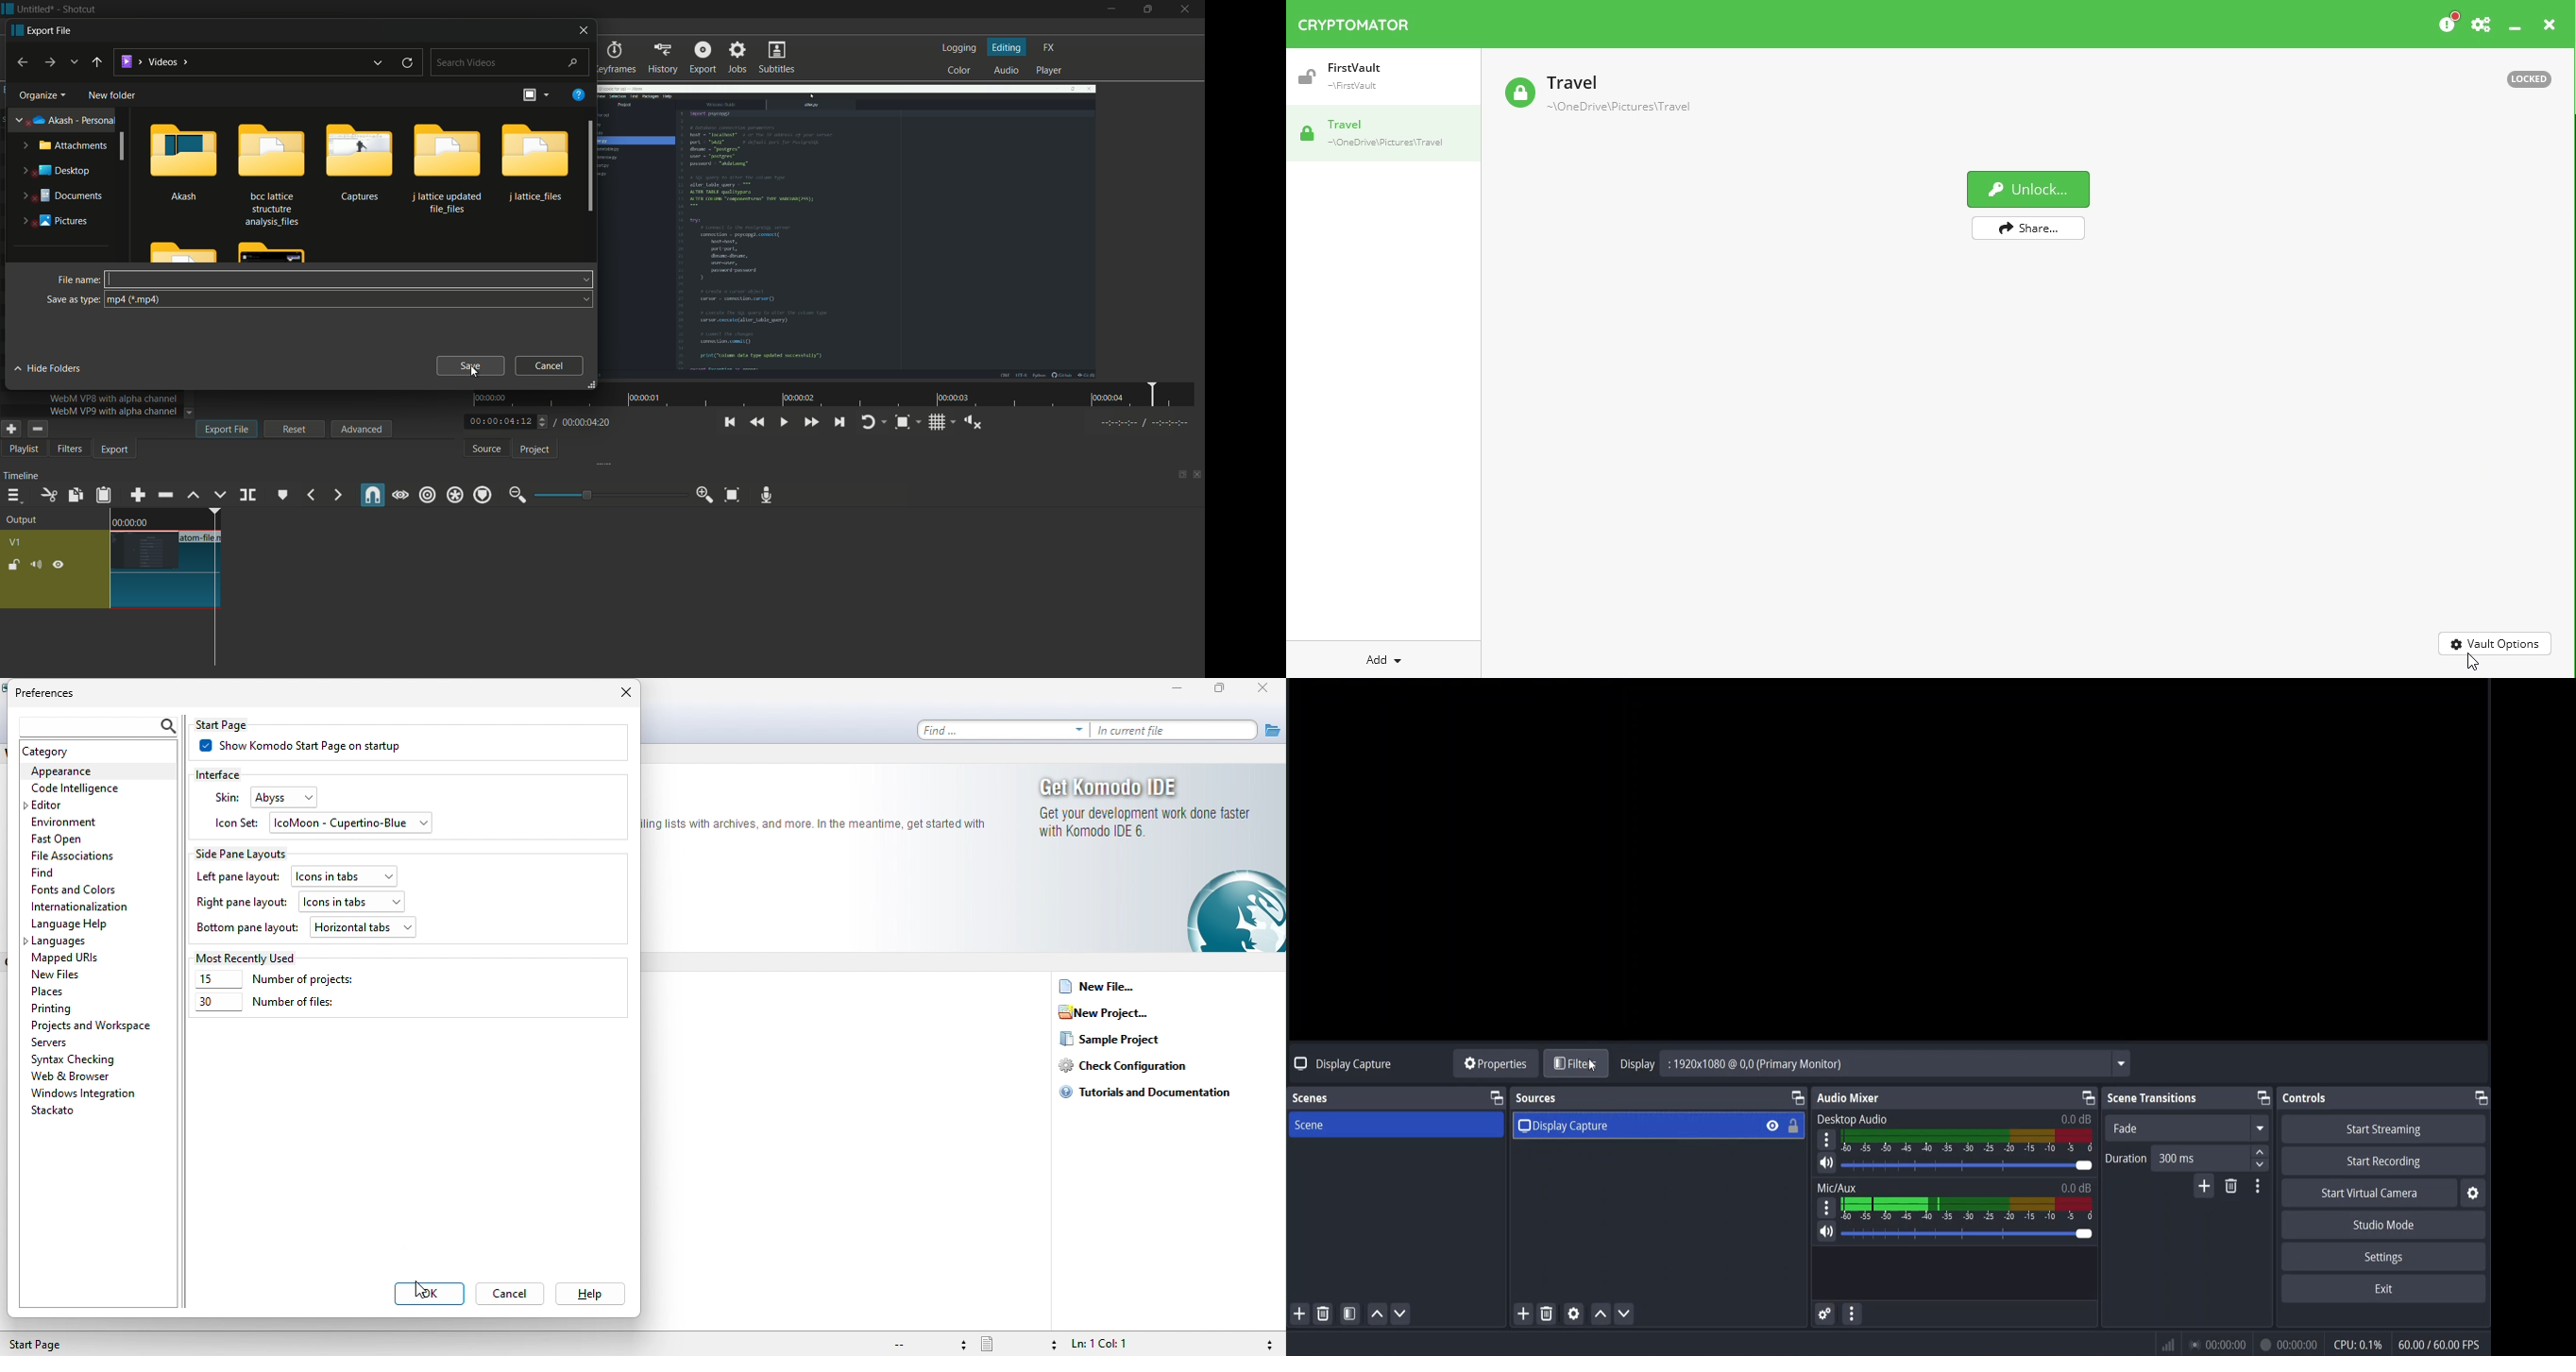 The width and height of the screenshot is (2576, 1372). Describe the element at coordinates (52, 220) in the screenshot. I see `pictues` at that location.